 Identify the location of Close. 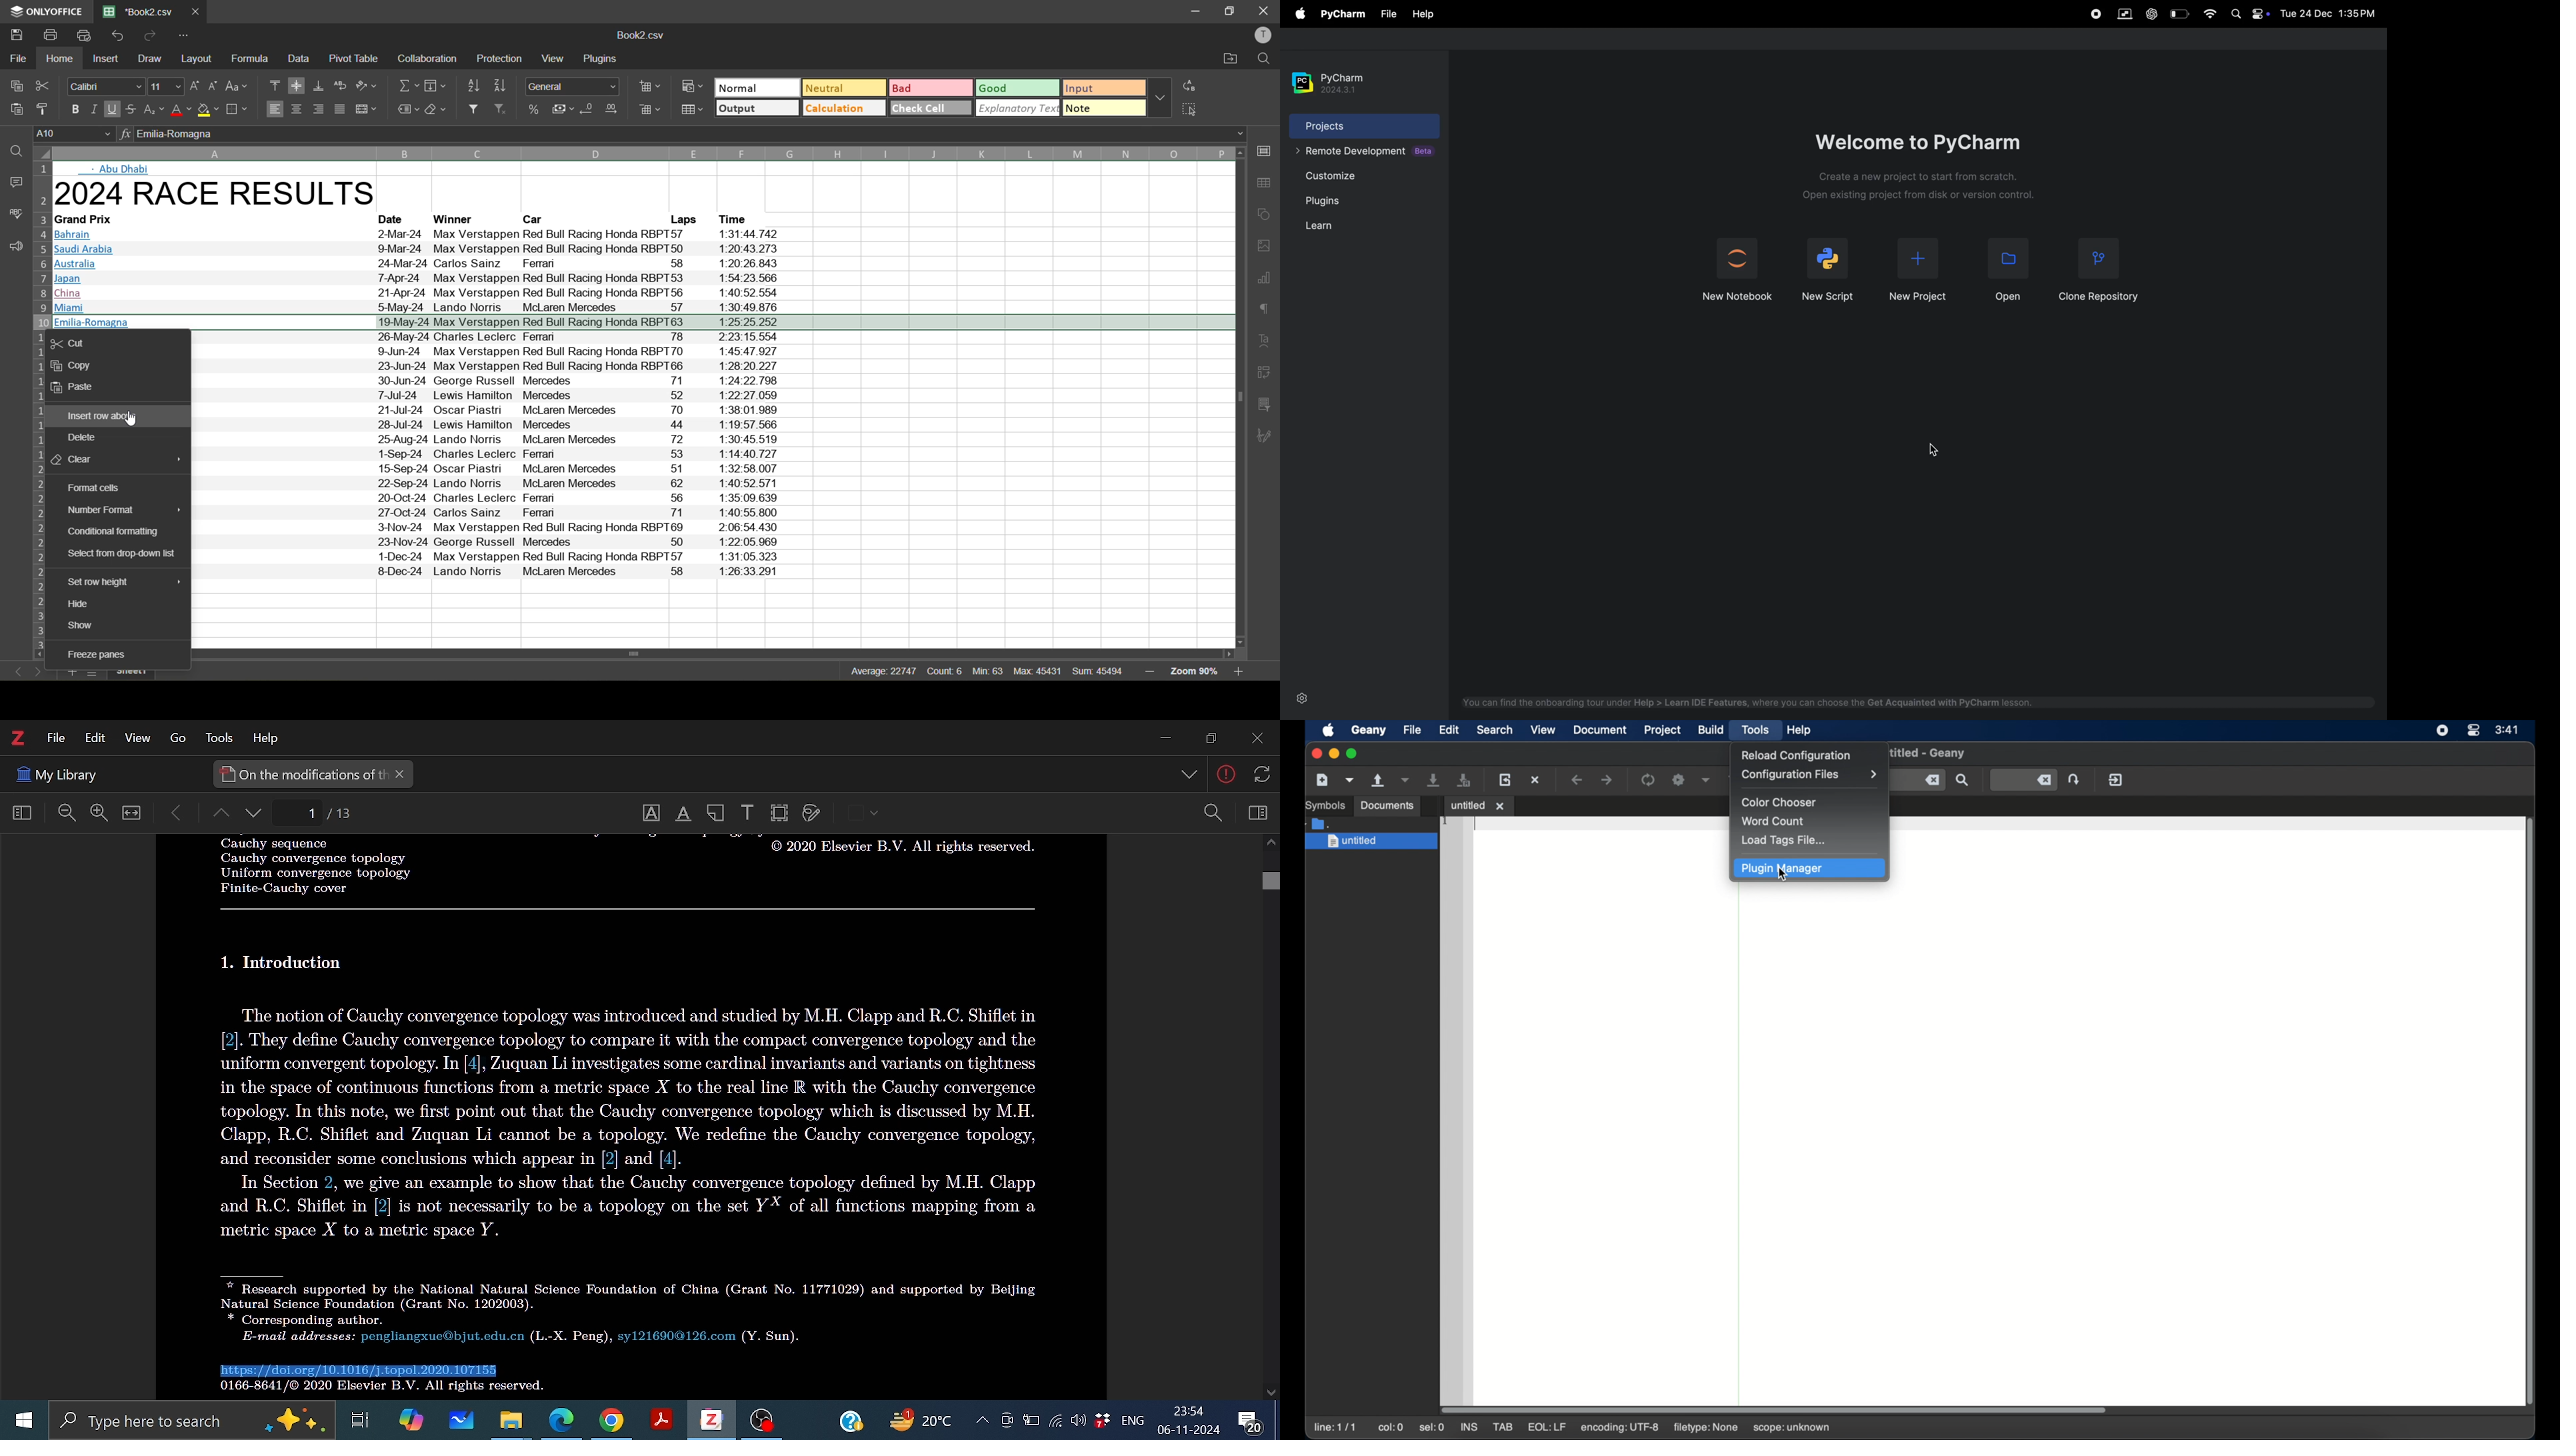
(1255, 740).